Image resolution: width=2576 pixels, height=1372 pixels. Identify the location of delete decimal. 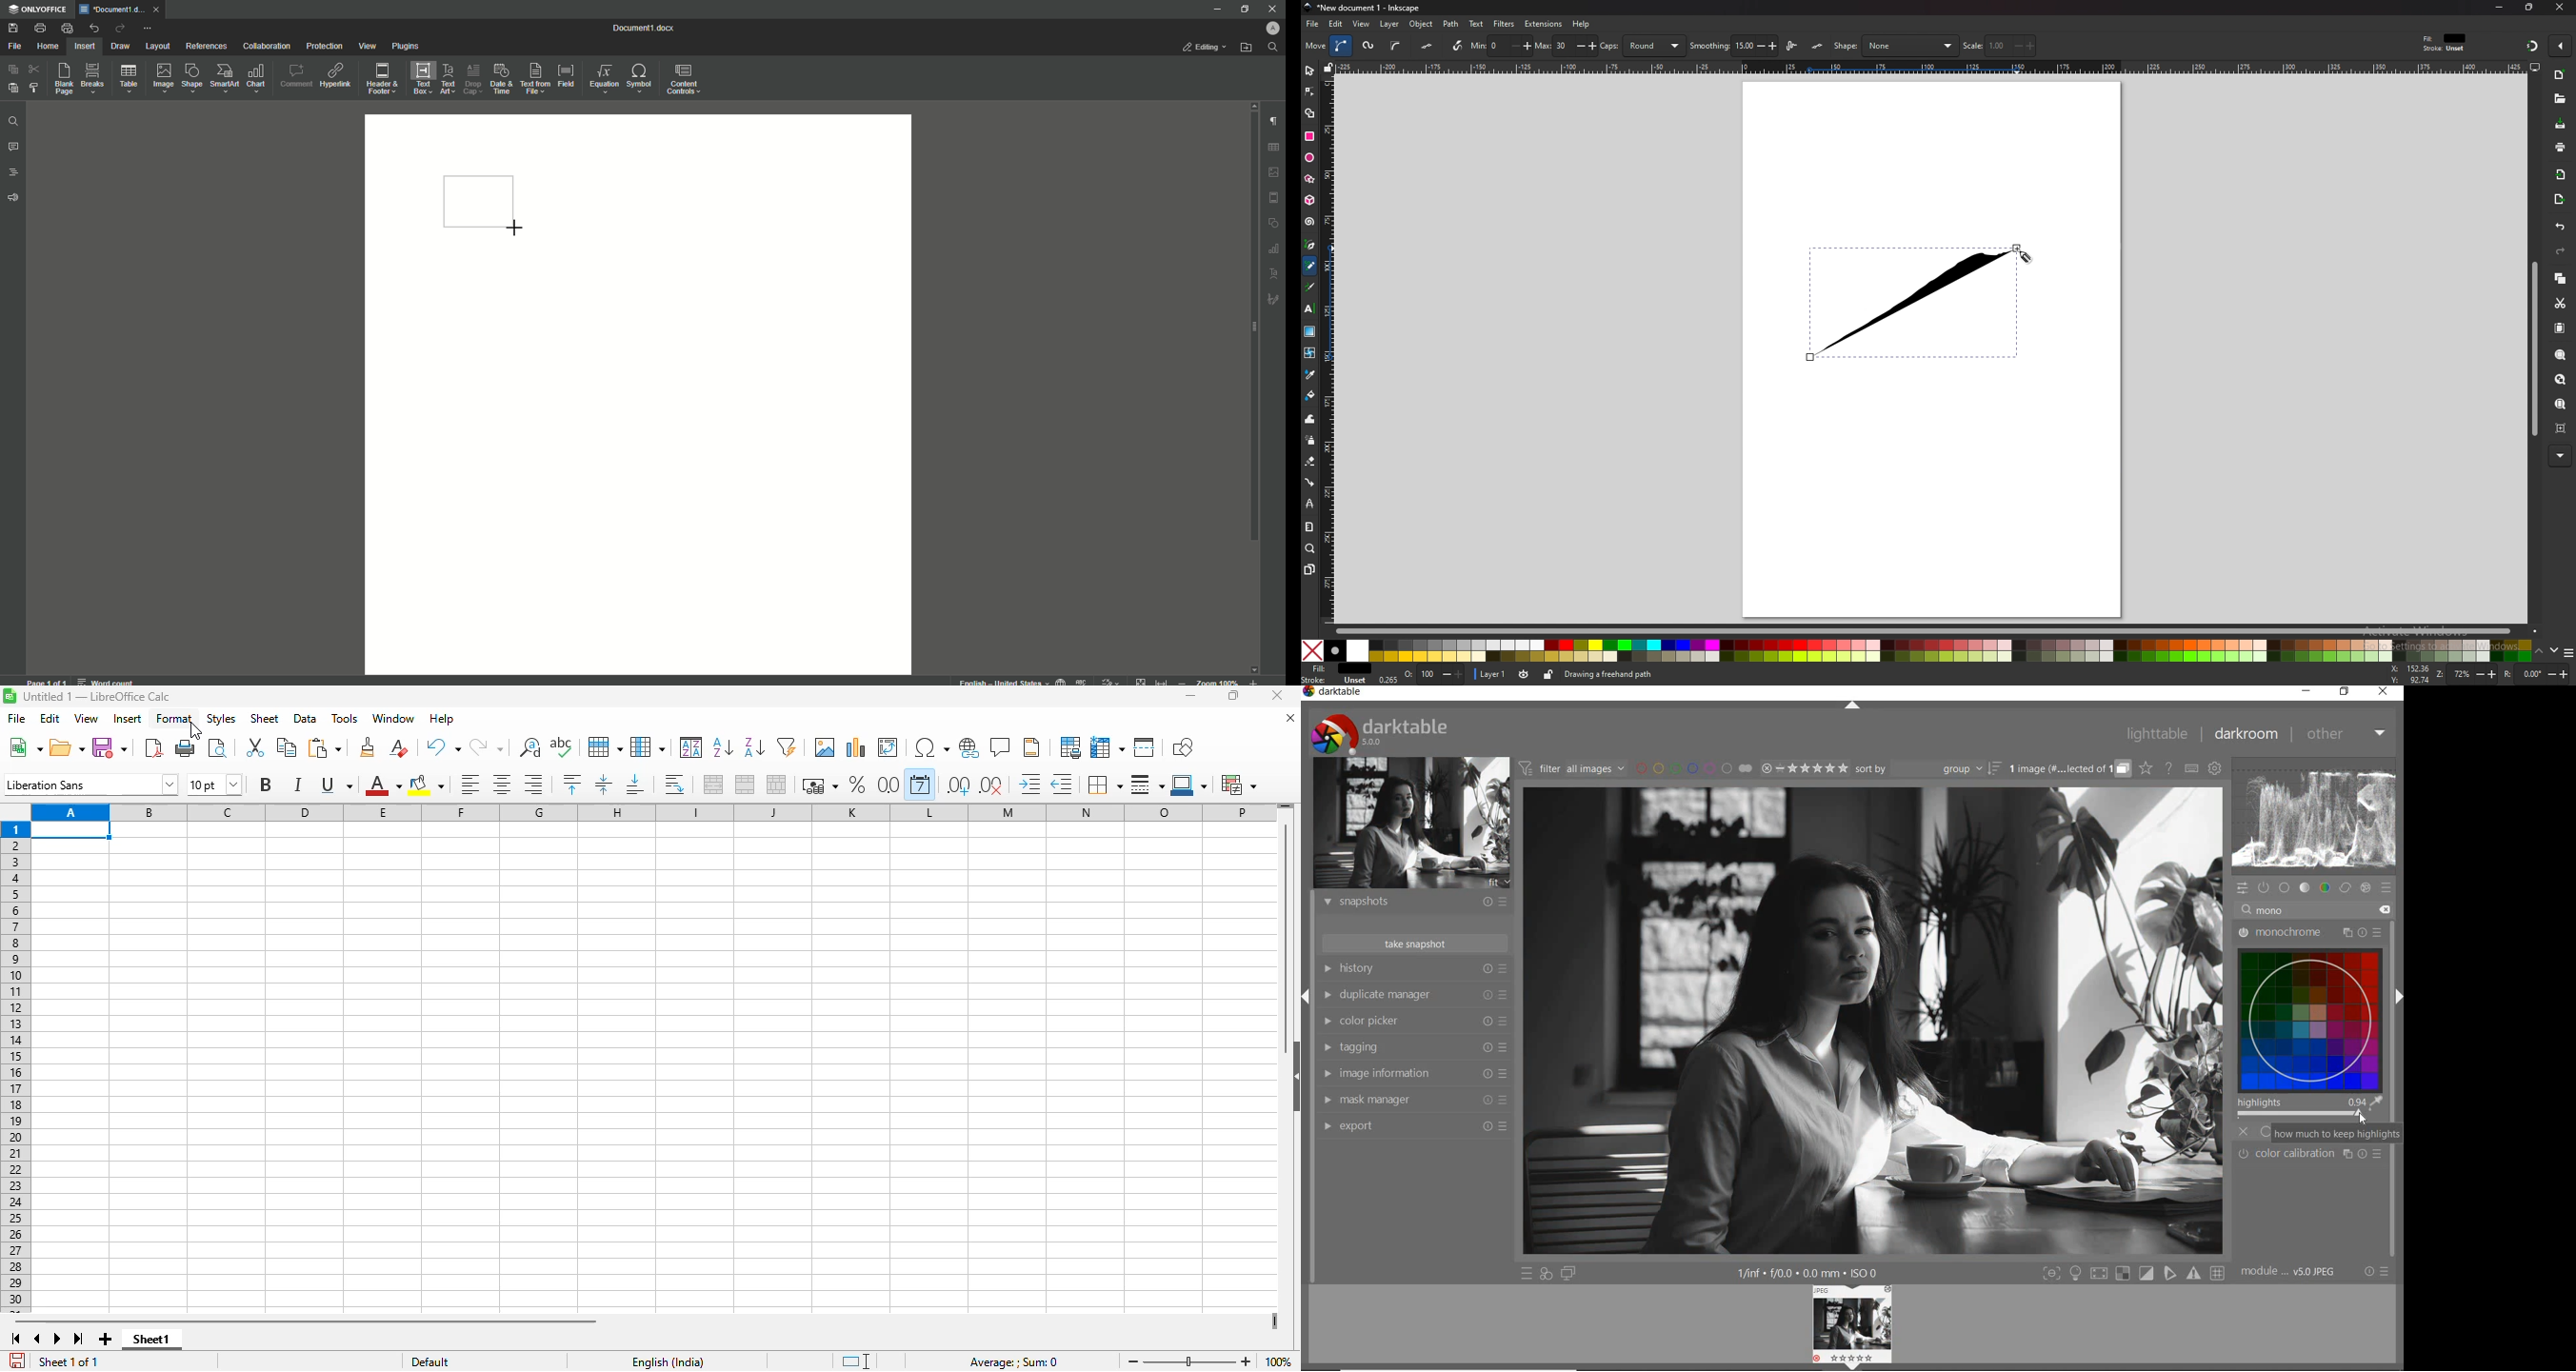
(991, 785).